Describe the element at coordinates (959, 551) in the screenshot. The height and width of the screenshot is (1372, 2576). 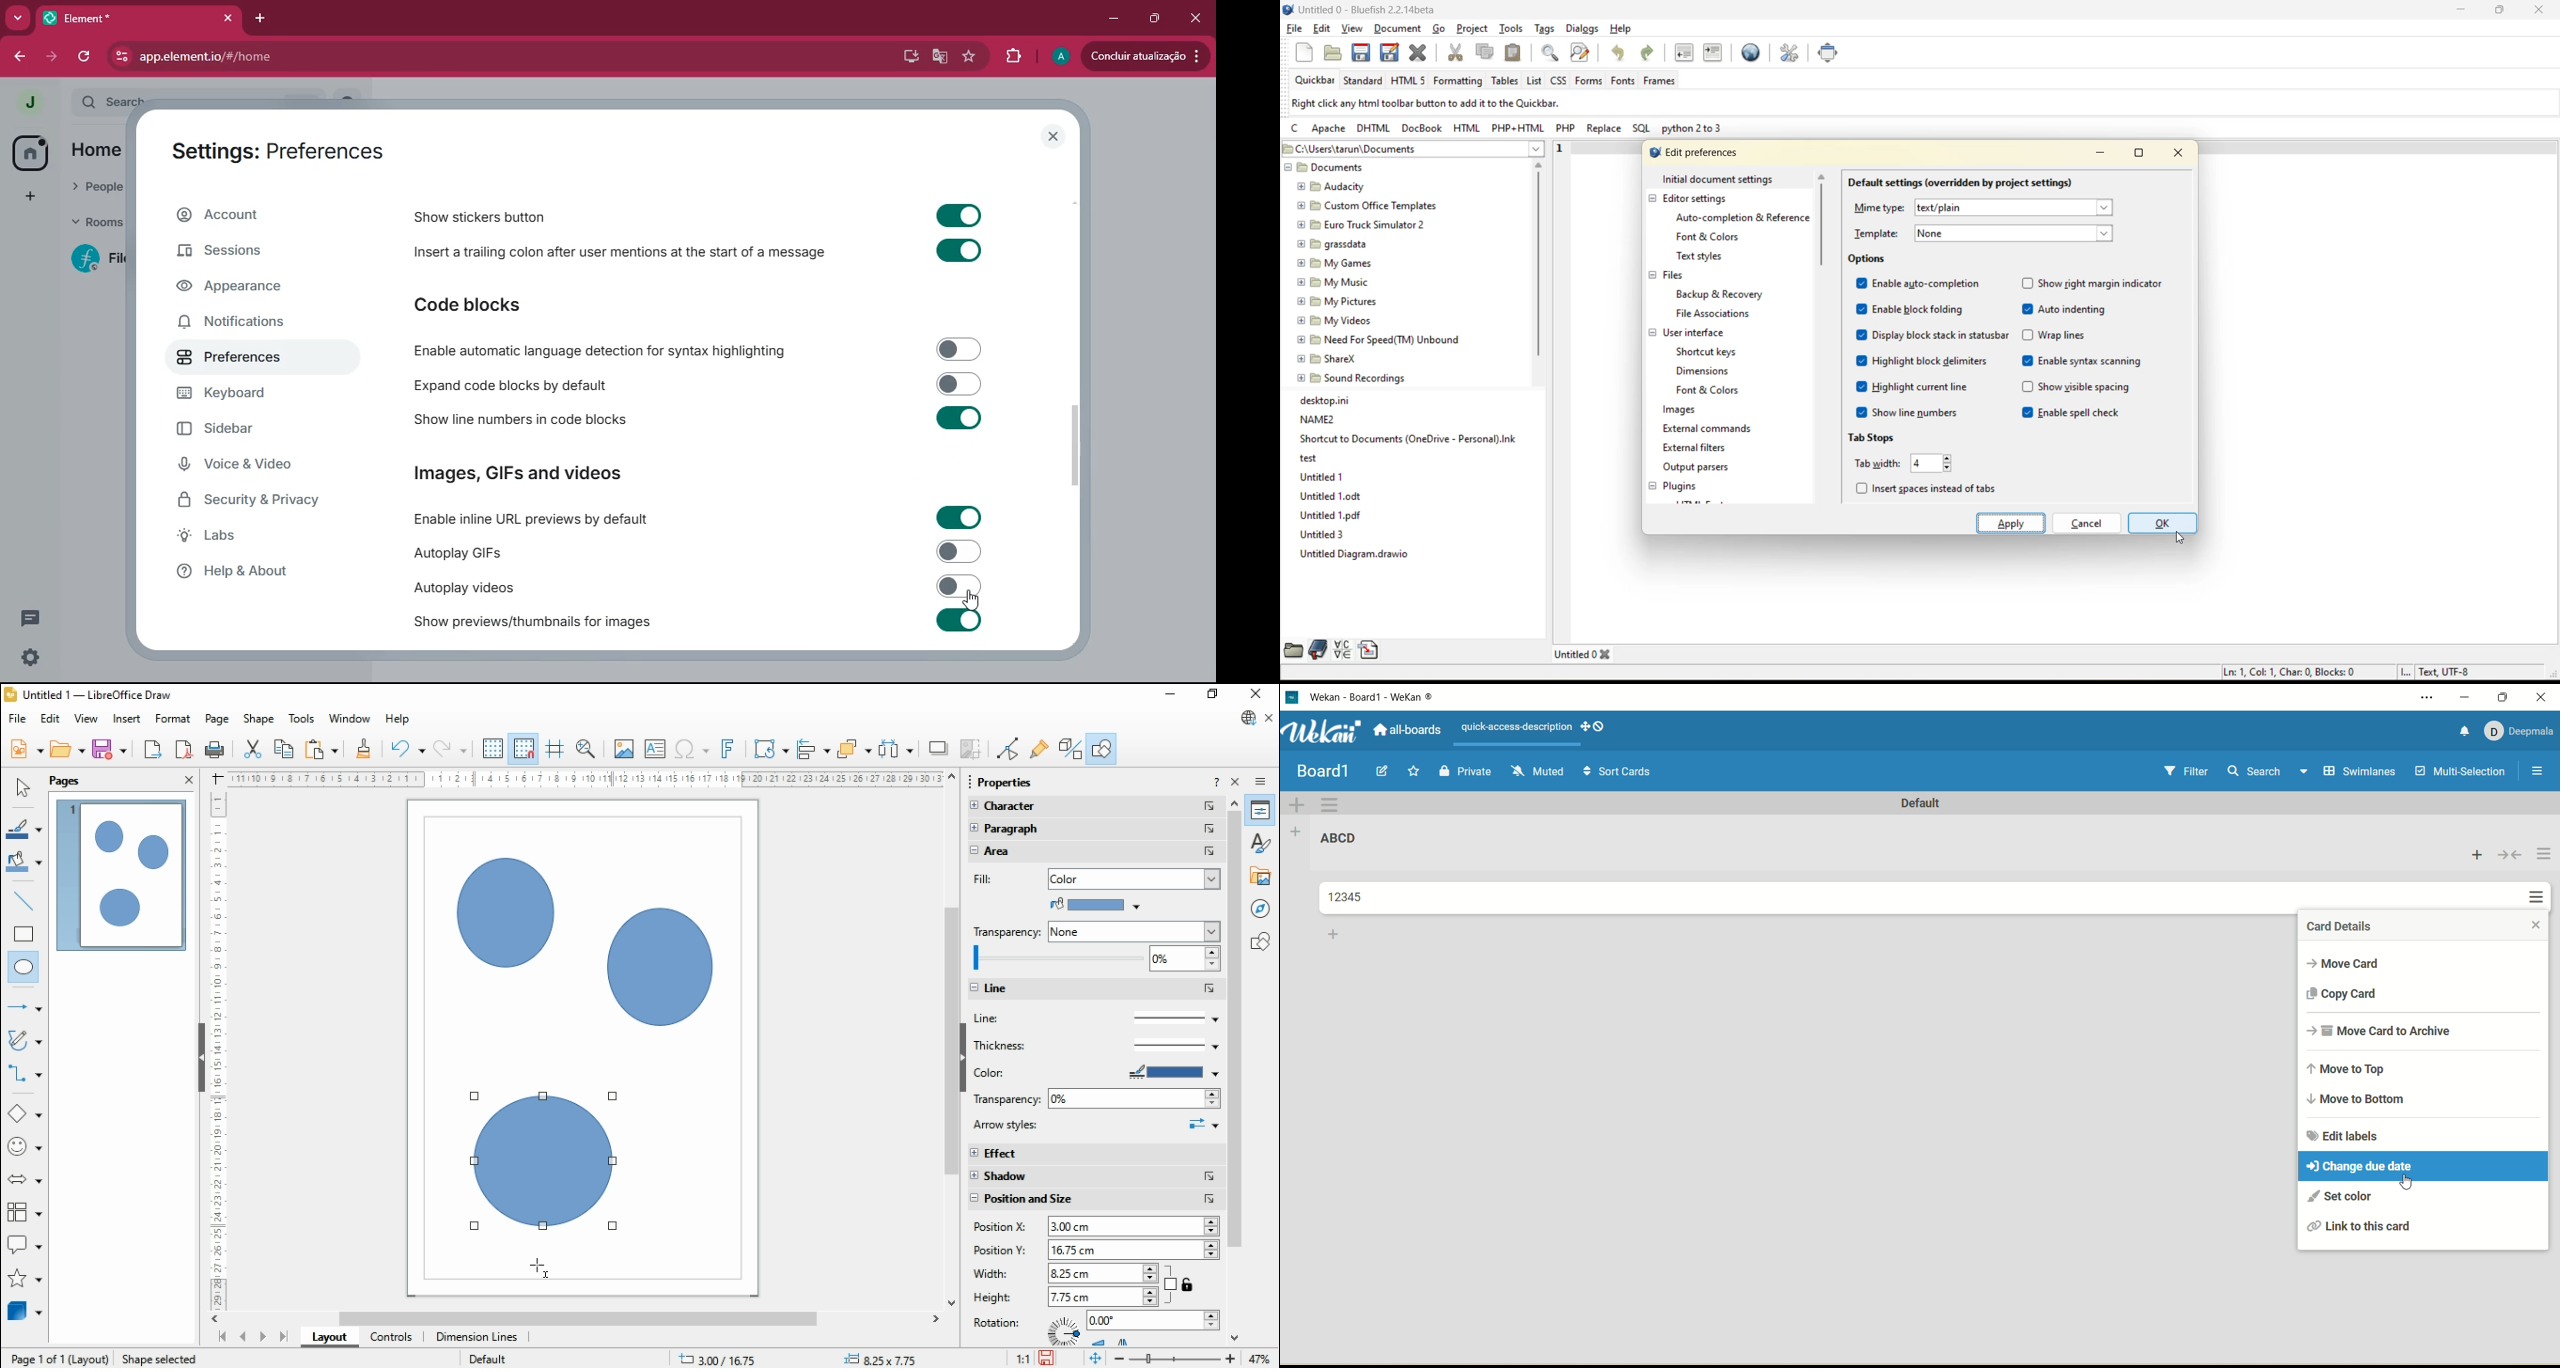
I see `` at that location.